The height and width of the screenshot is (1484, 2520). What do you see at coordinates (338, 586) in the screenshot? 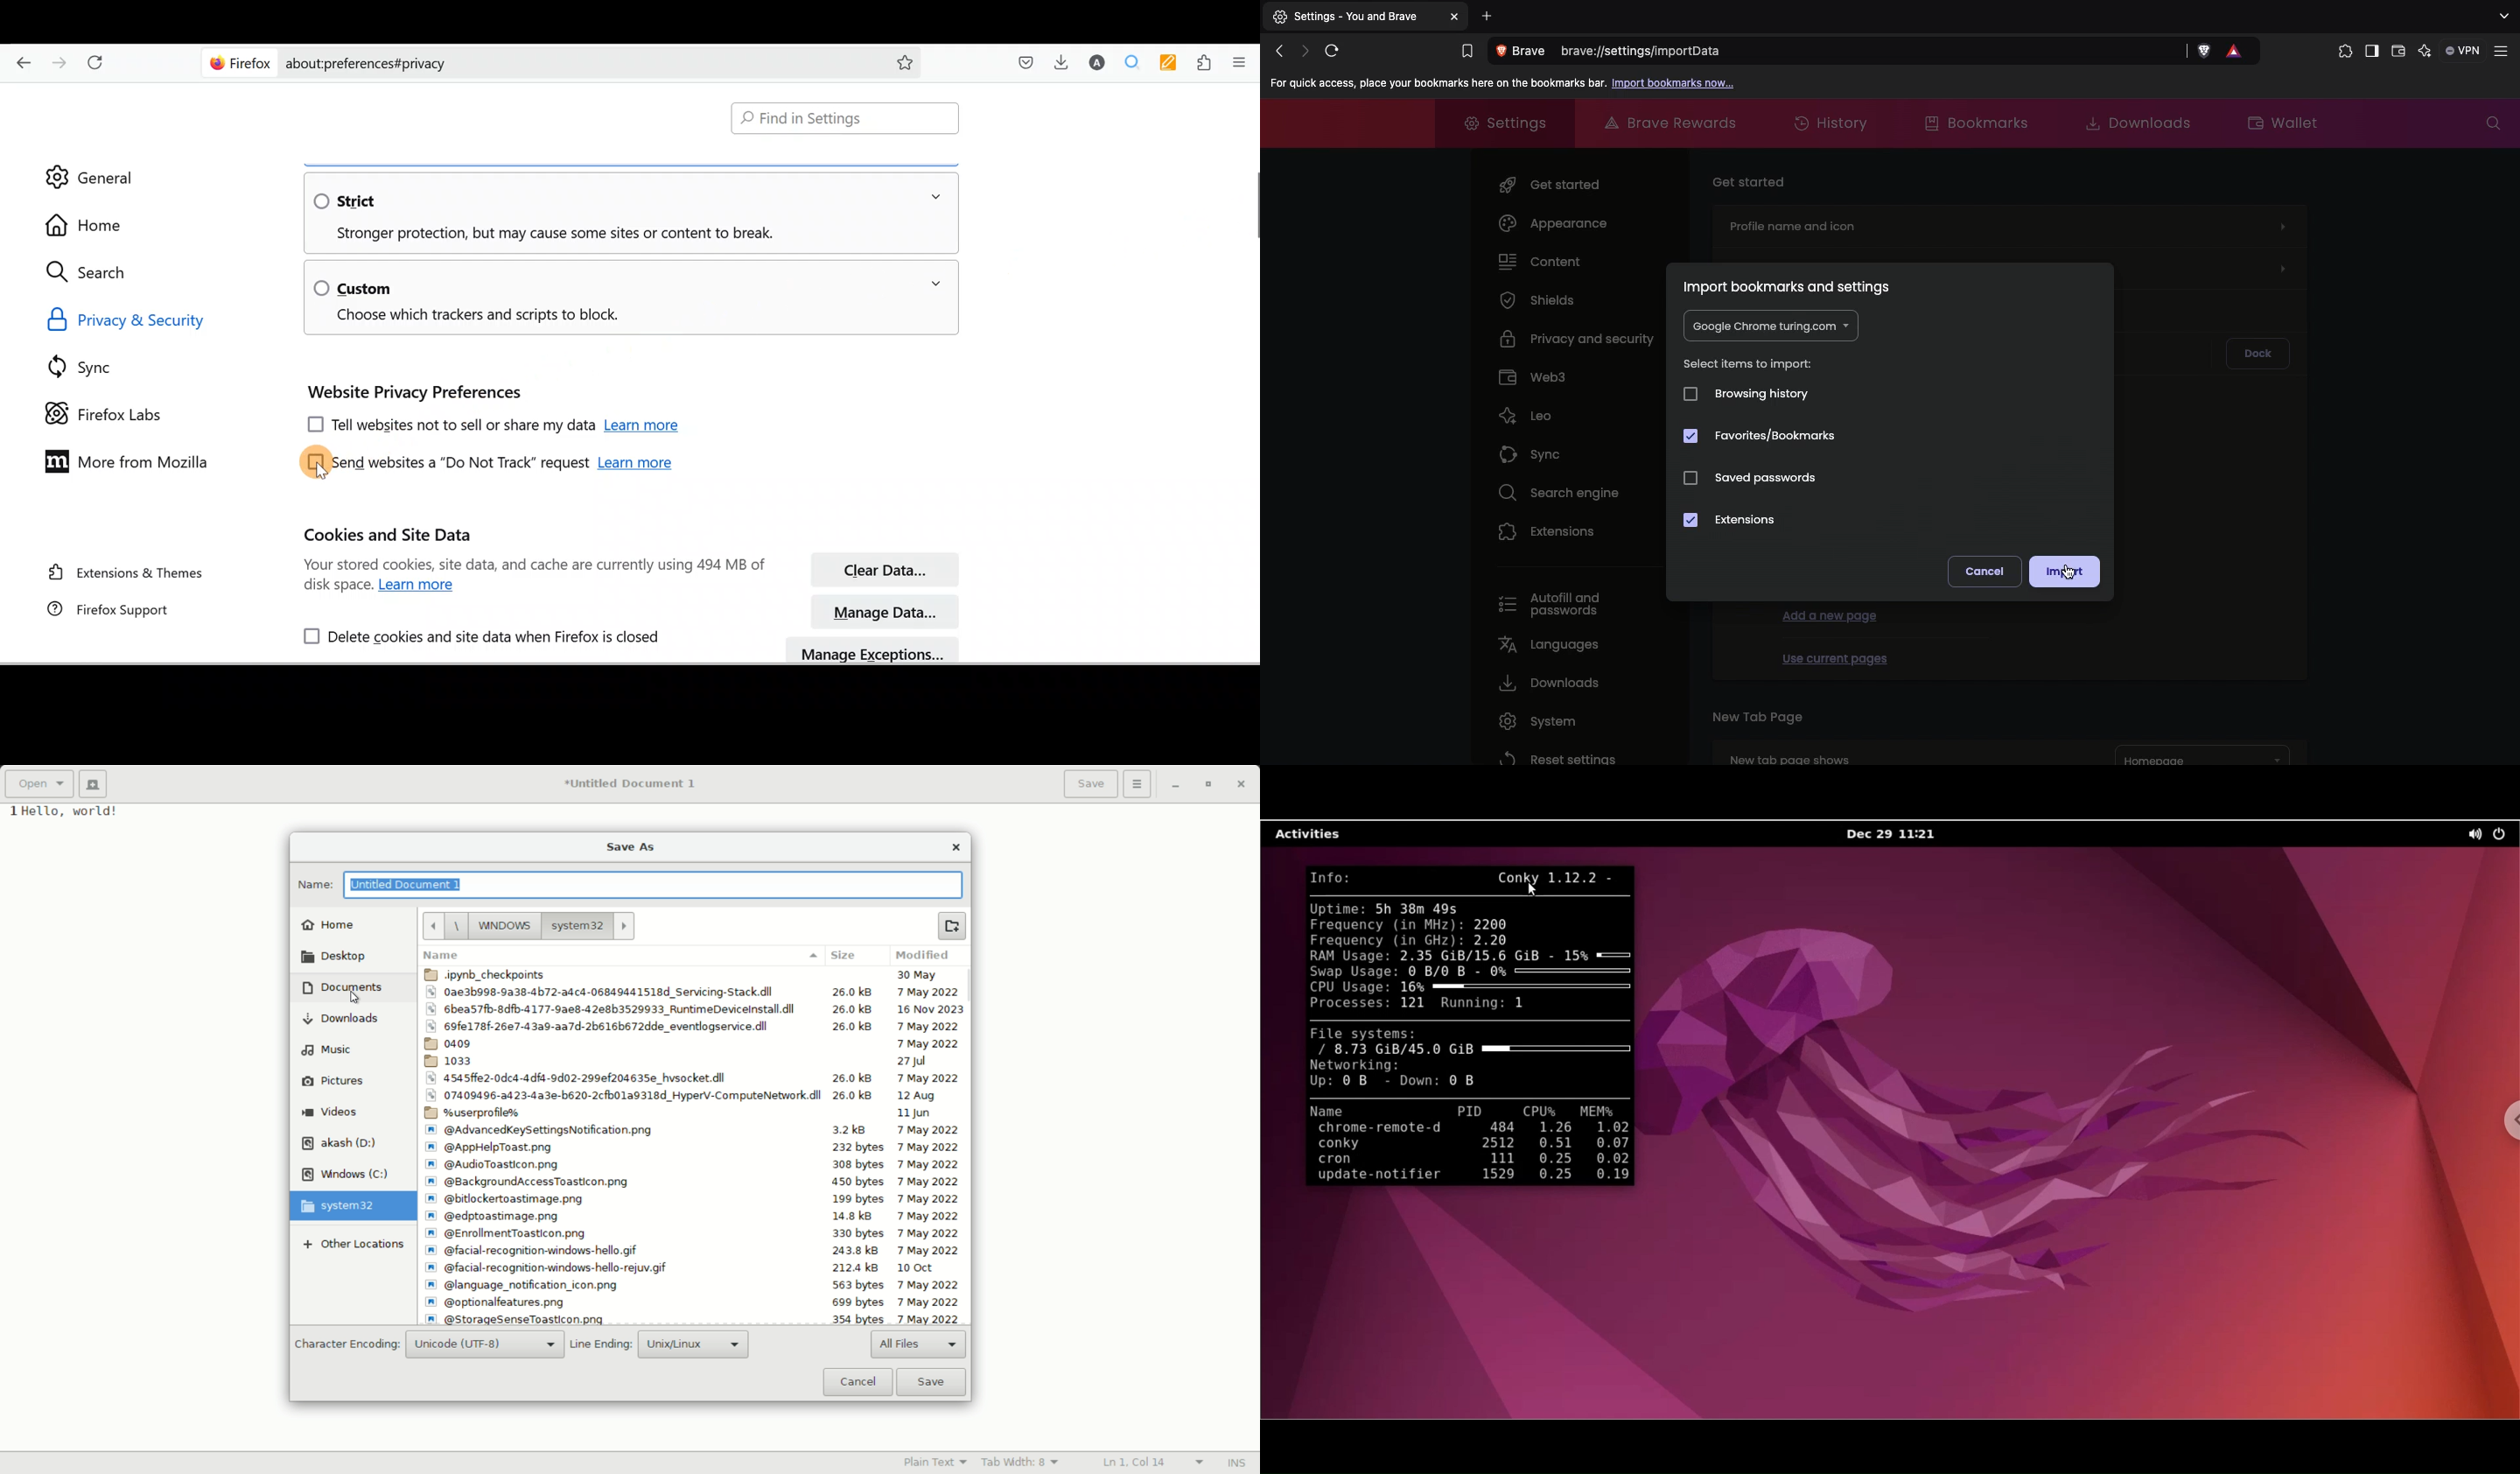
I see `disk space.` at bounding box center [338, 586].